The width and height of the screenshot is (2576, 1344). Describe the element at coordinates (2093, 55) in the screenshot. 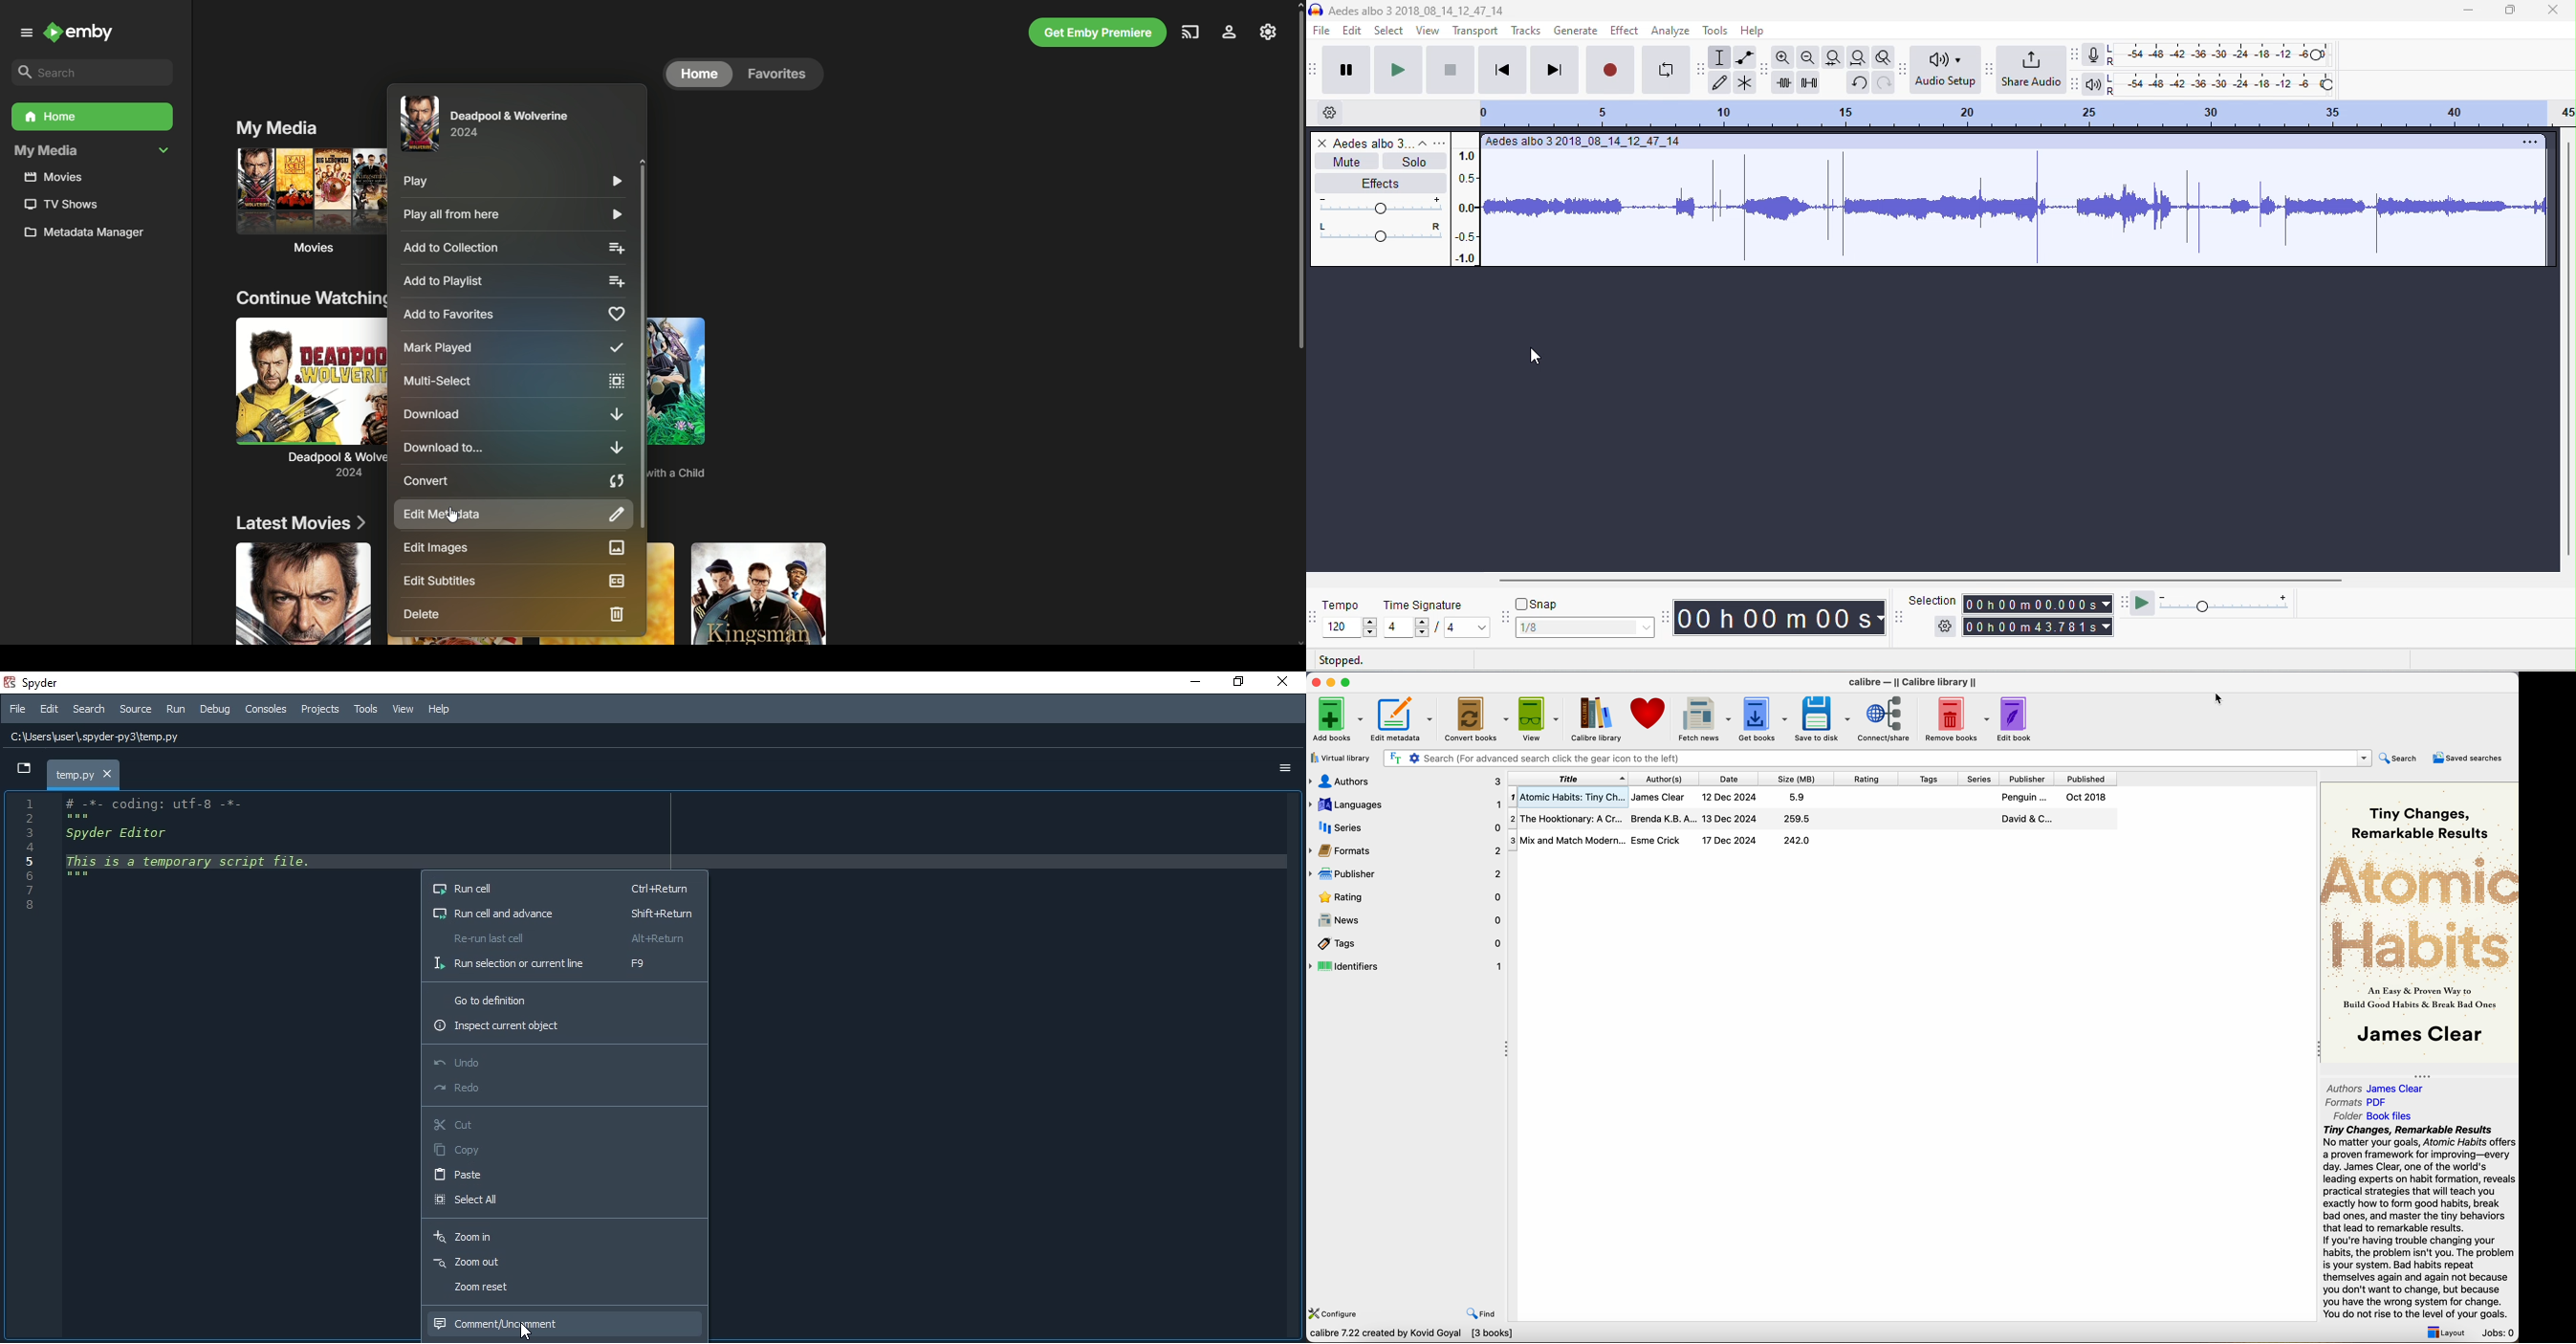

I see `record meter` at that location.